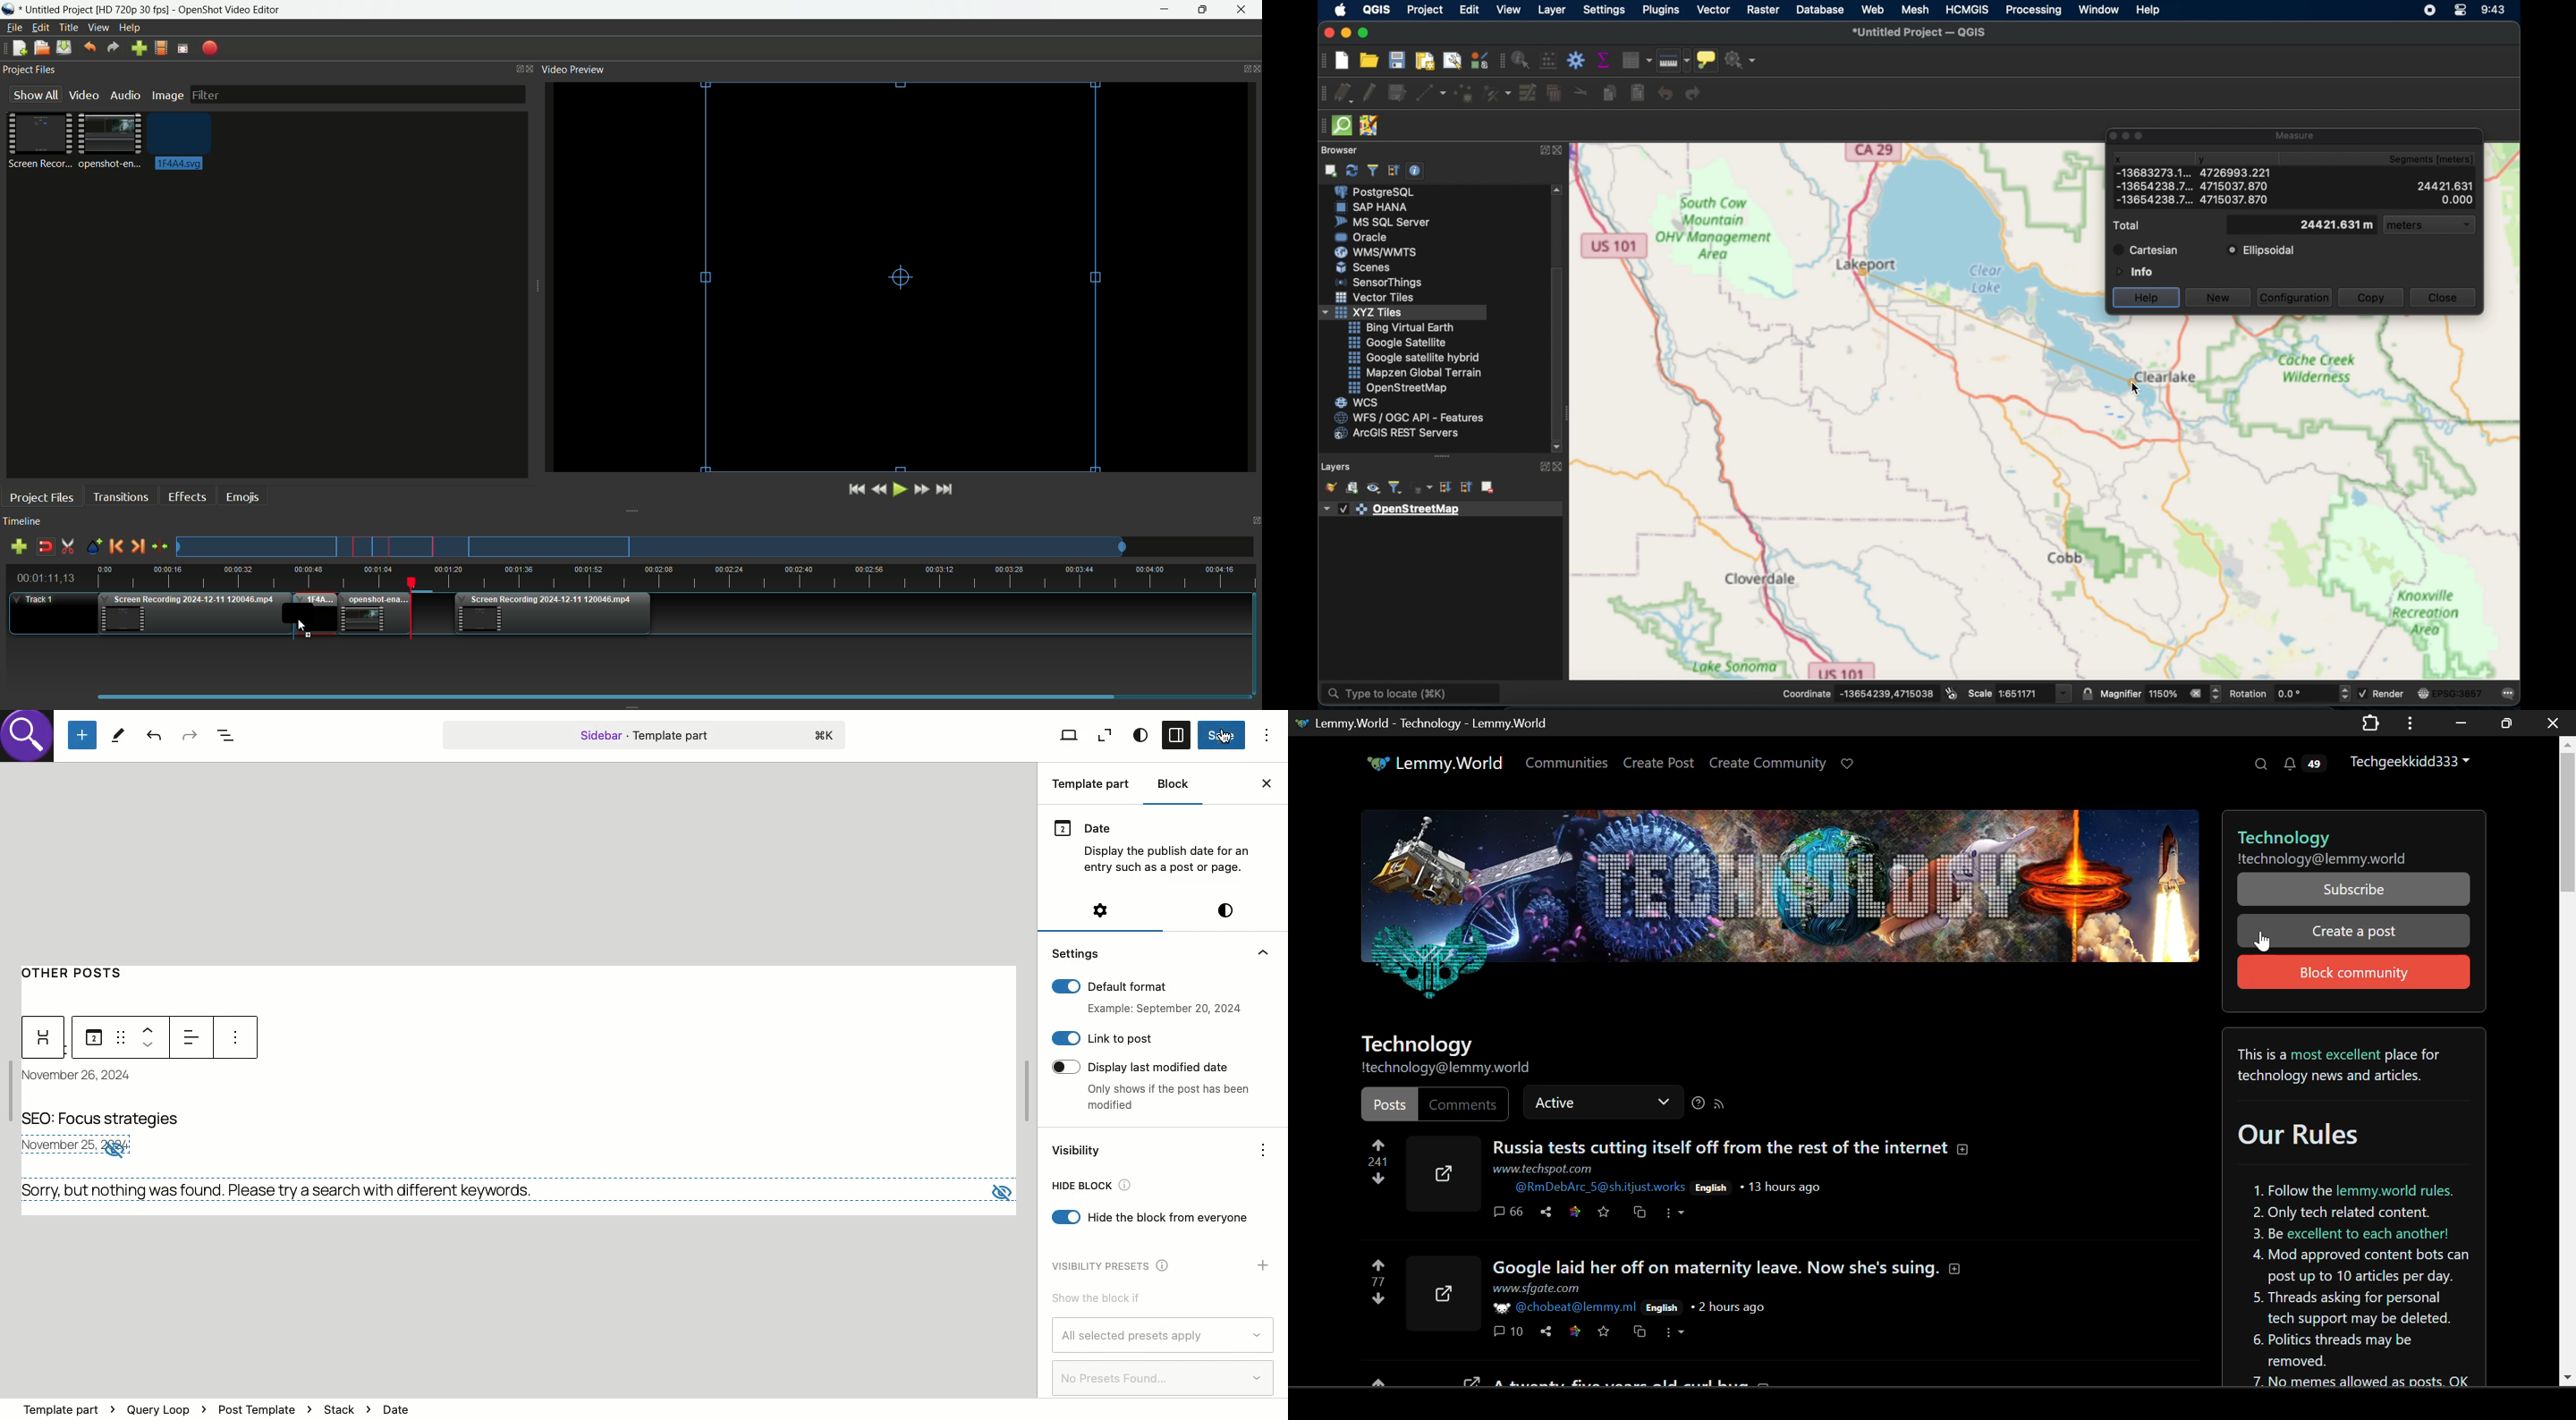  I want to click on English, so click(1663, 1308).